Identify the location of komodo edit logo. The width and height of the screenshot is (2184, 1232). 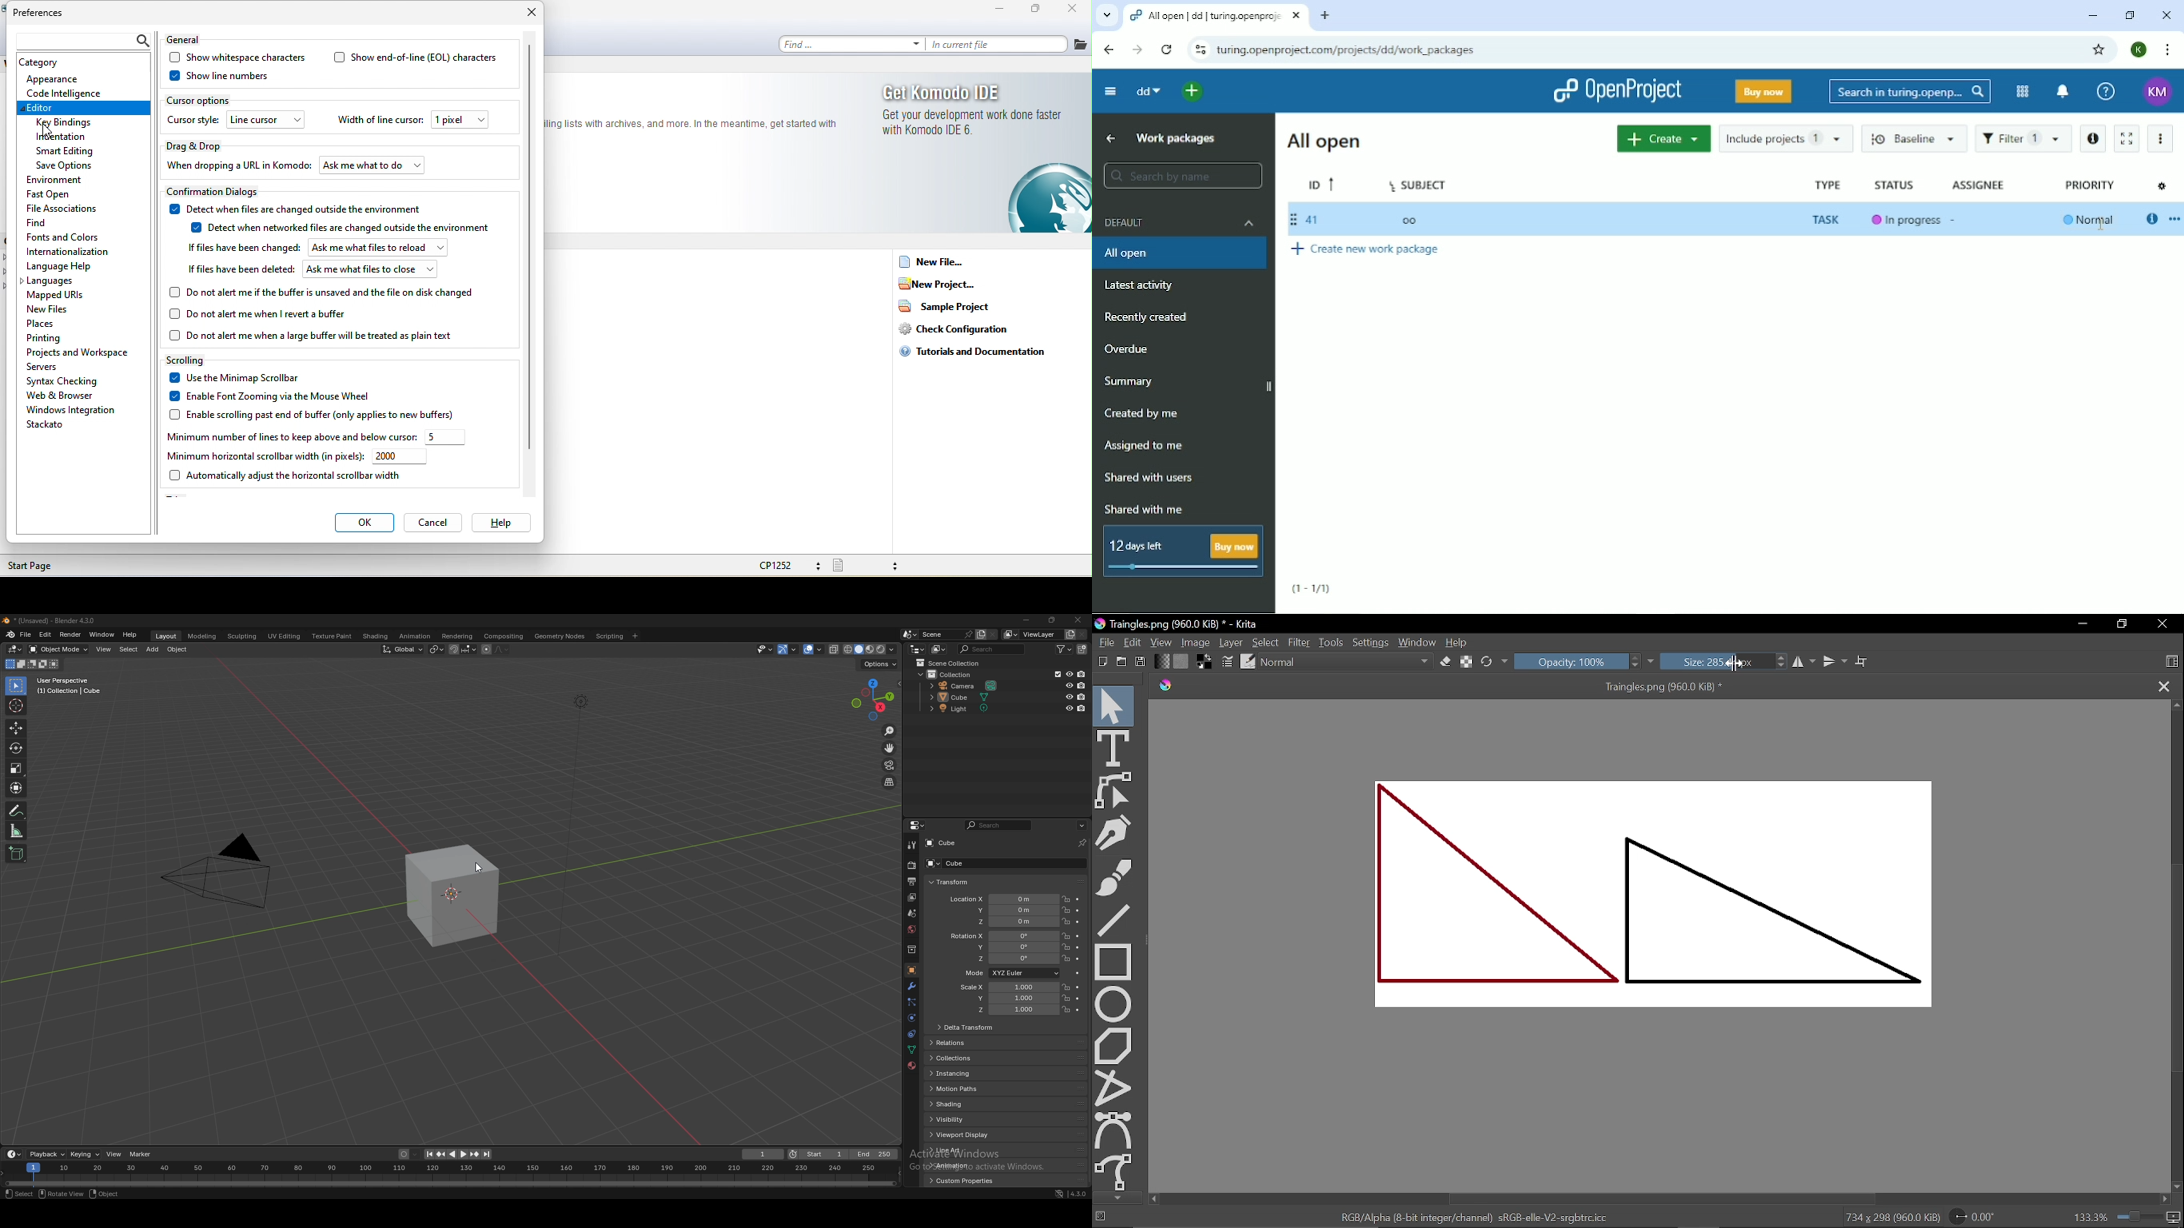
(1046, 197).